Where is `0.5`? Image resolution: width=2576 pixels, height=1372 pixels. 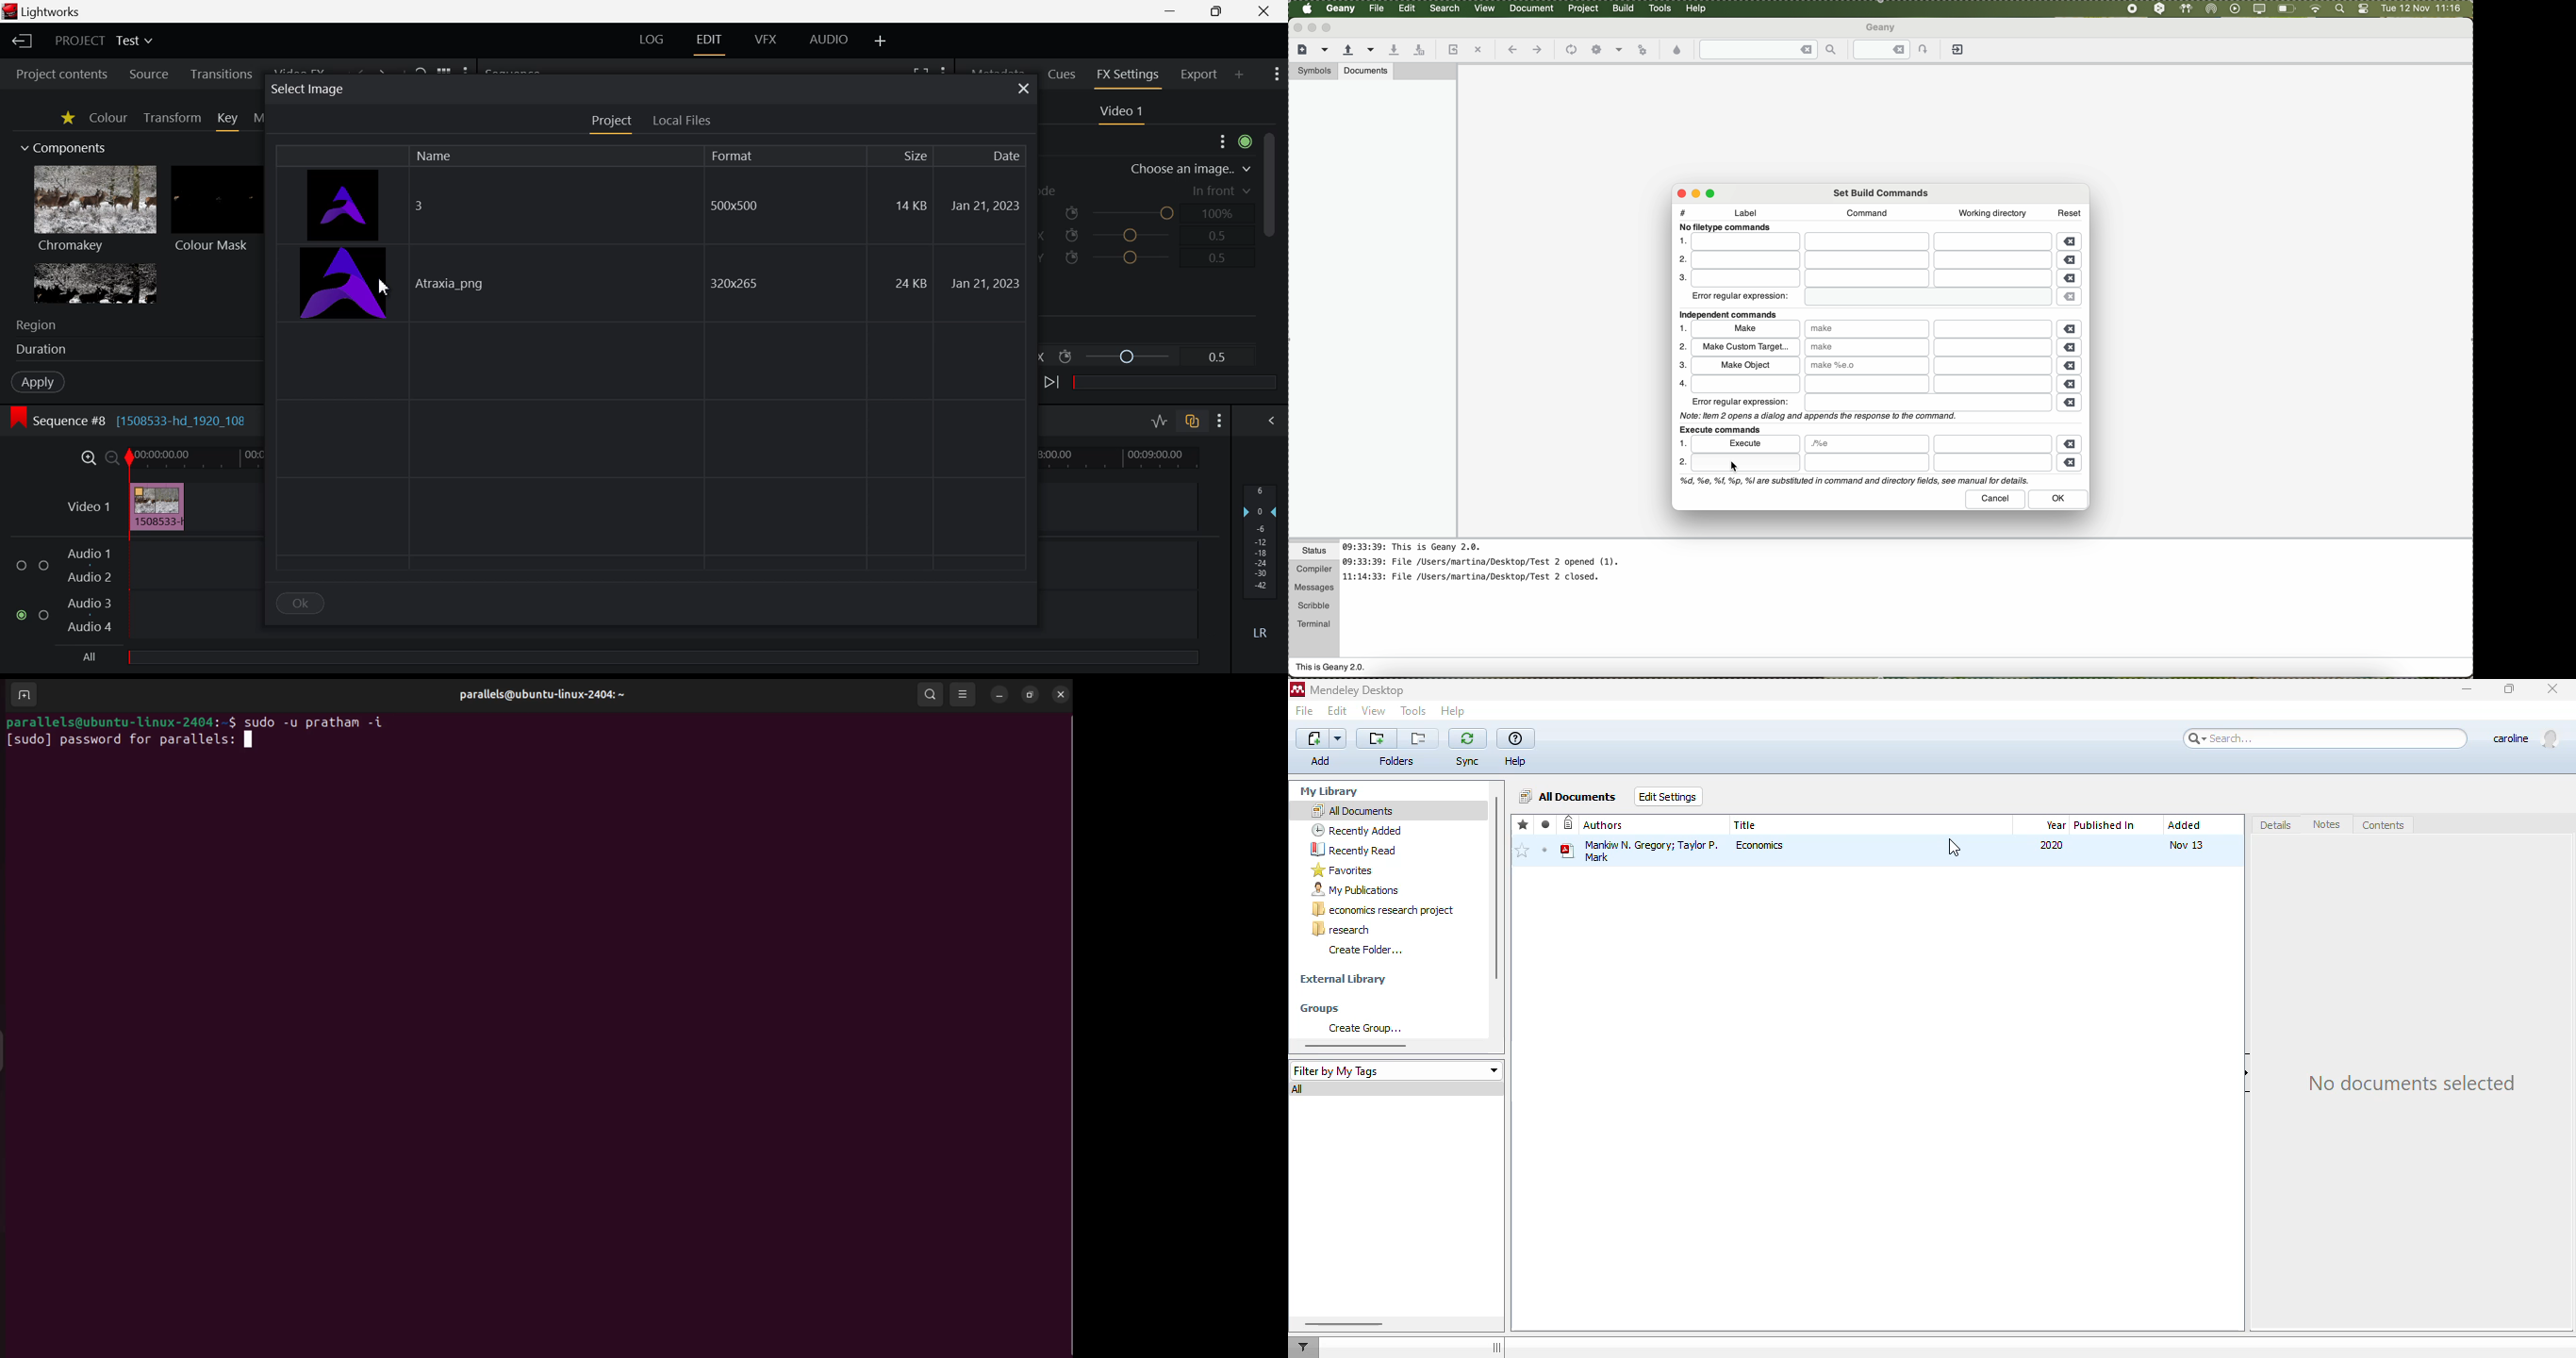
0.5 is located at coordinates (1220, 258).